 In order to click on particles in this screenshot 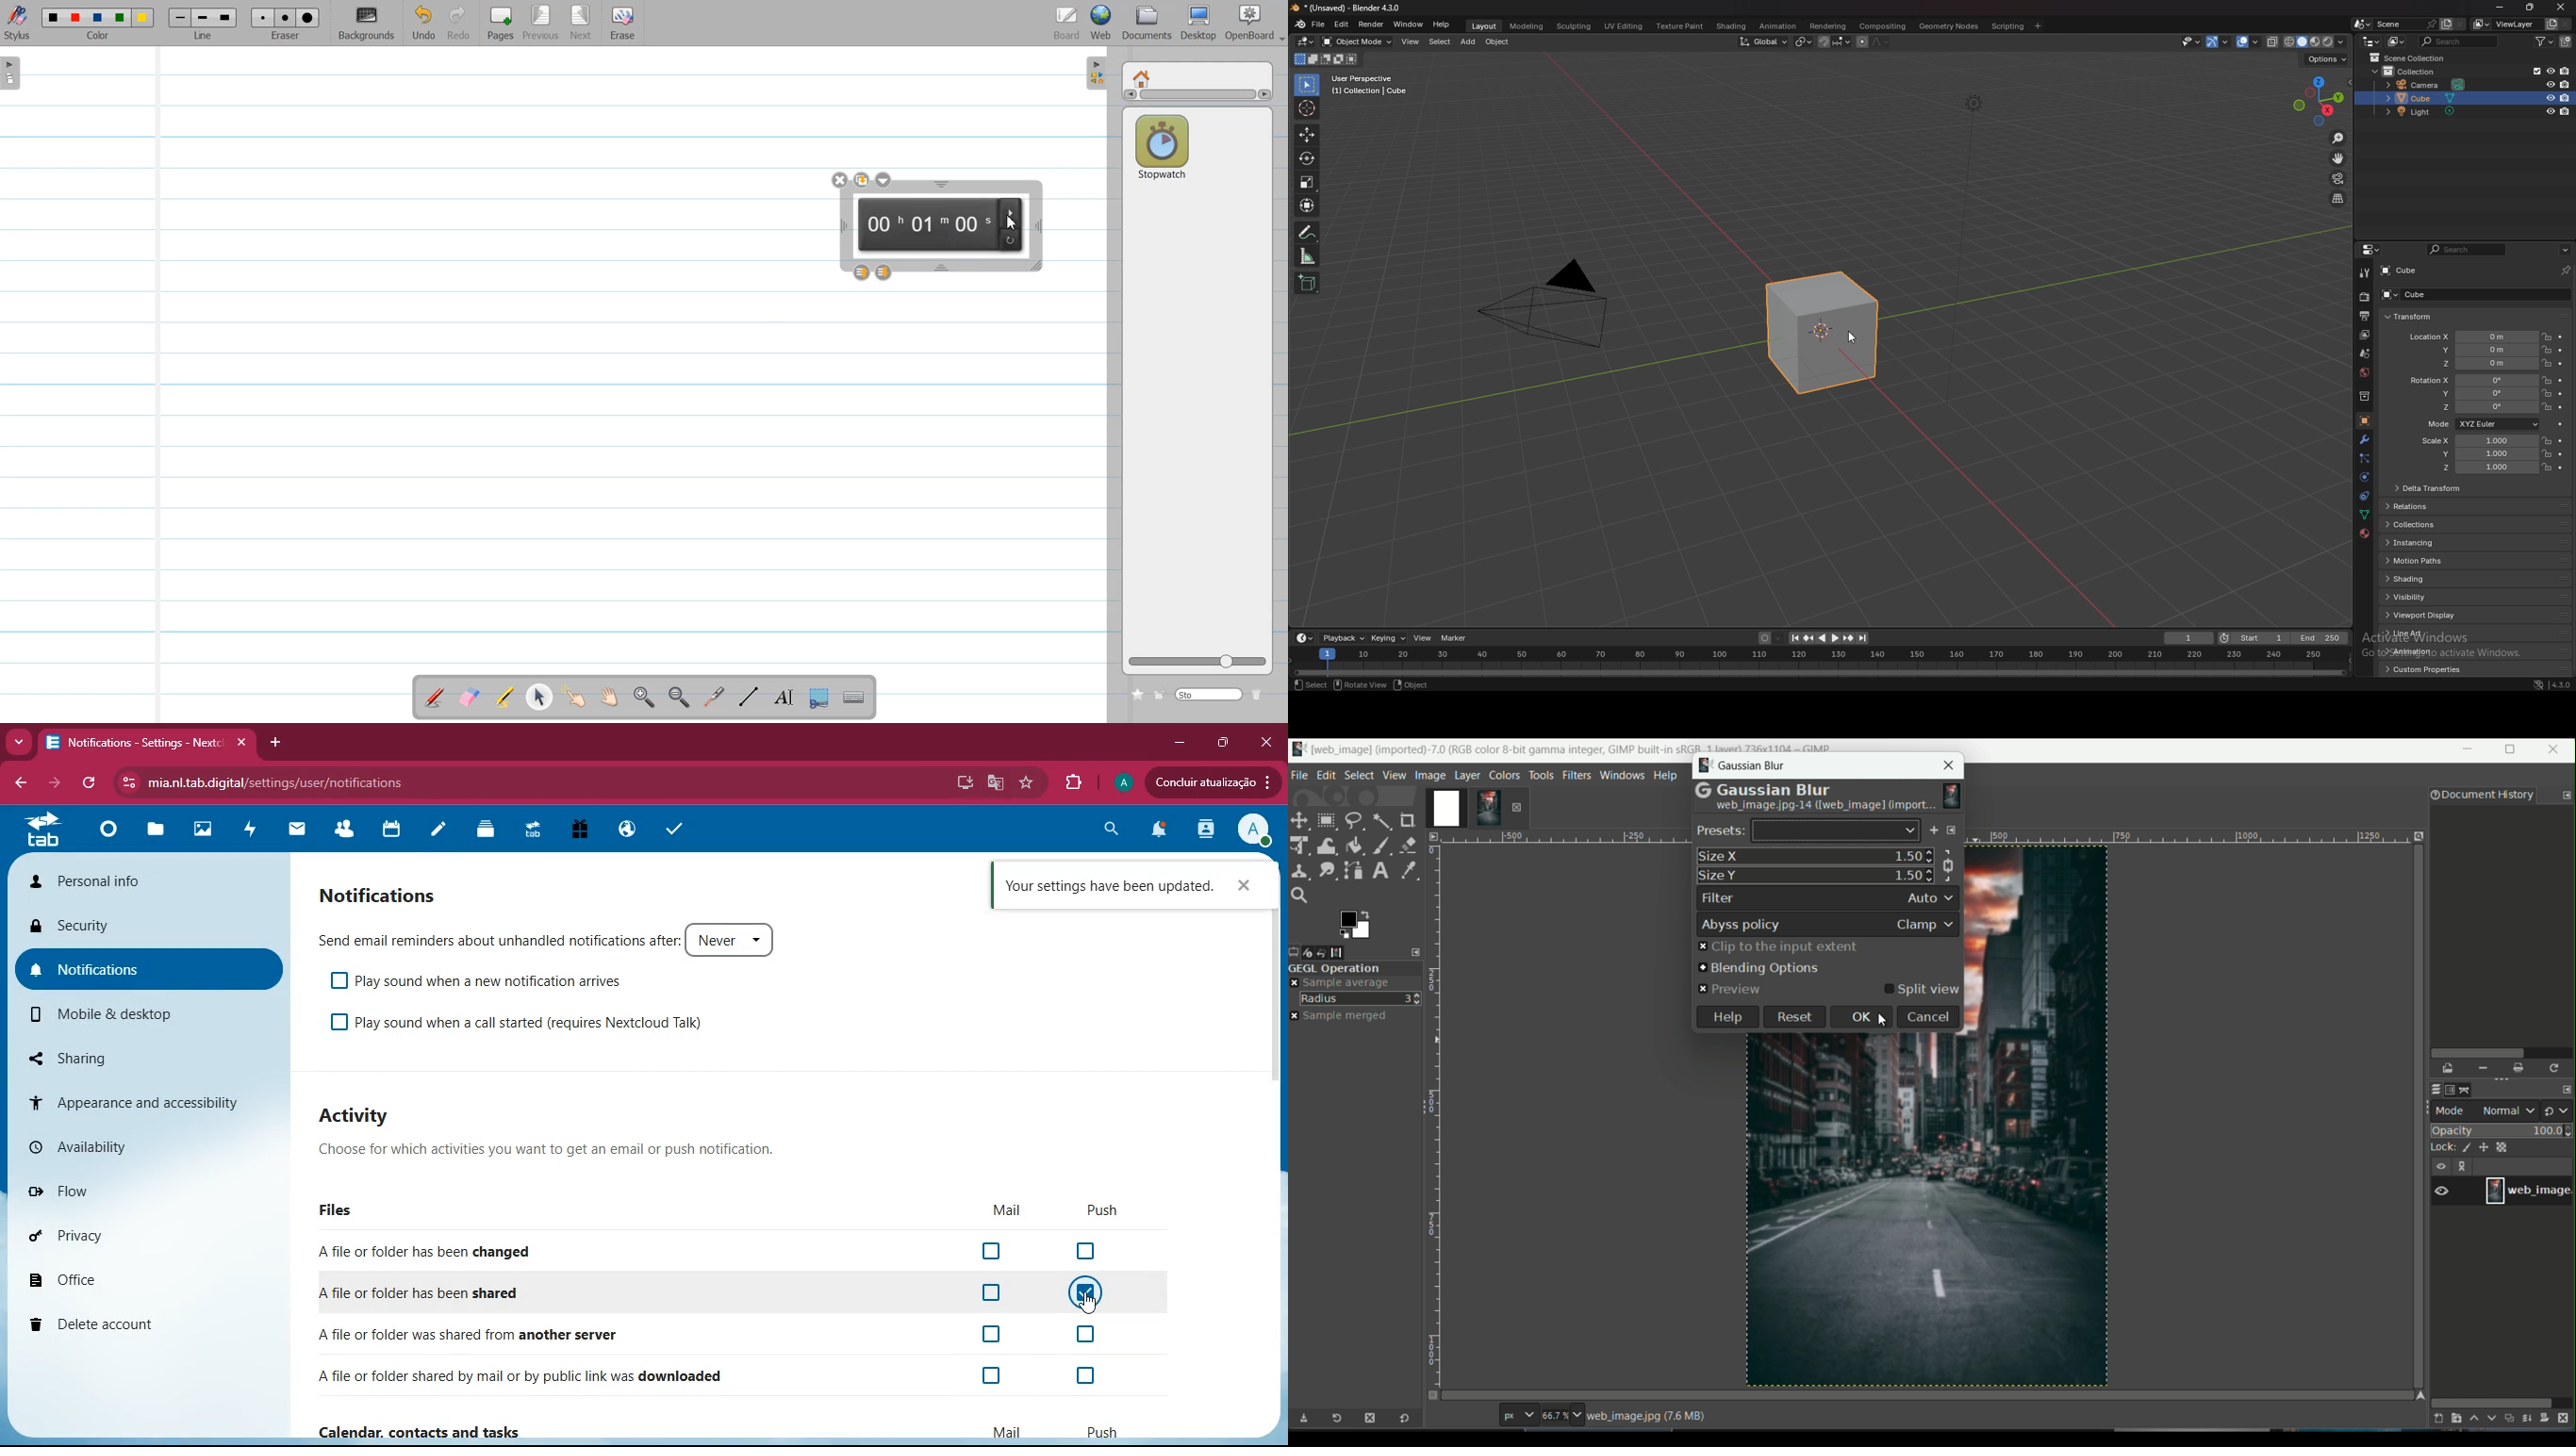, I will do `click(2365, 460)`.